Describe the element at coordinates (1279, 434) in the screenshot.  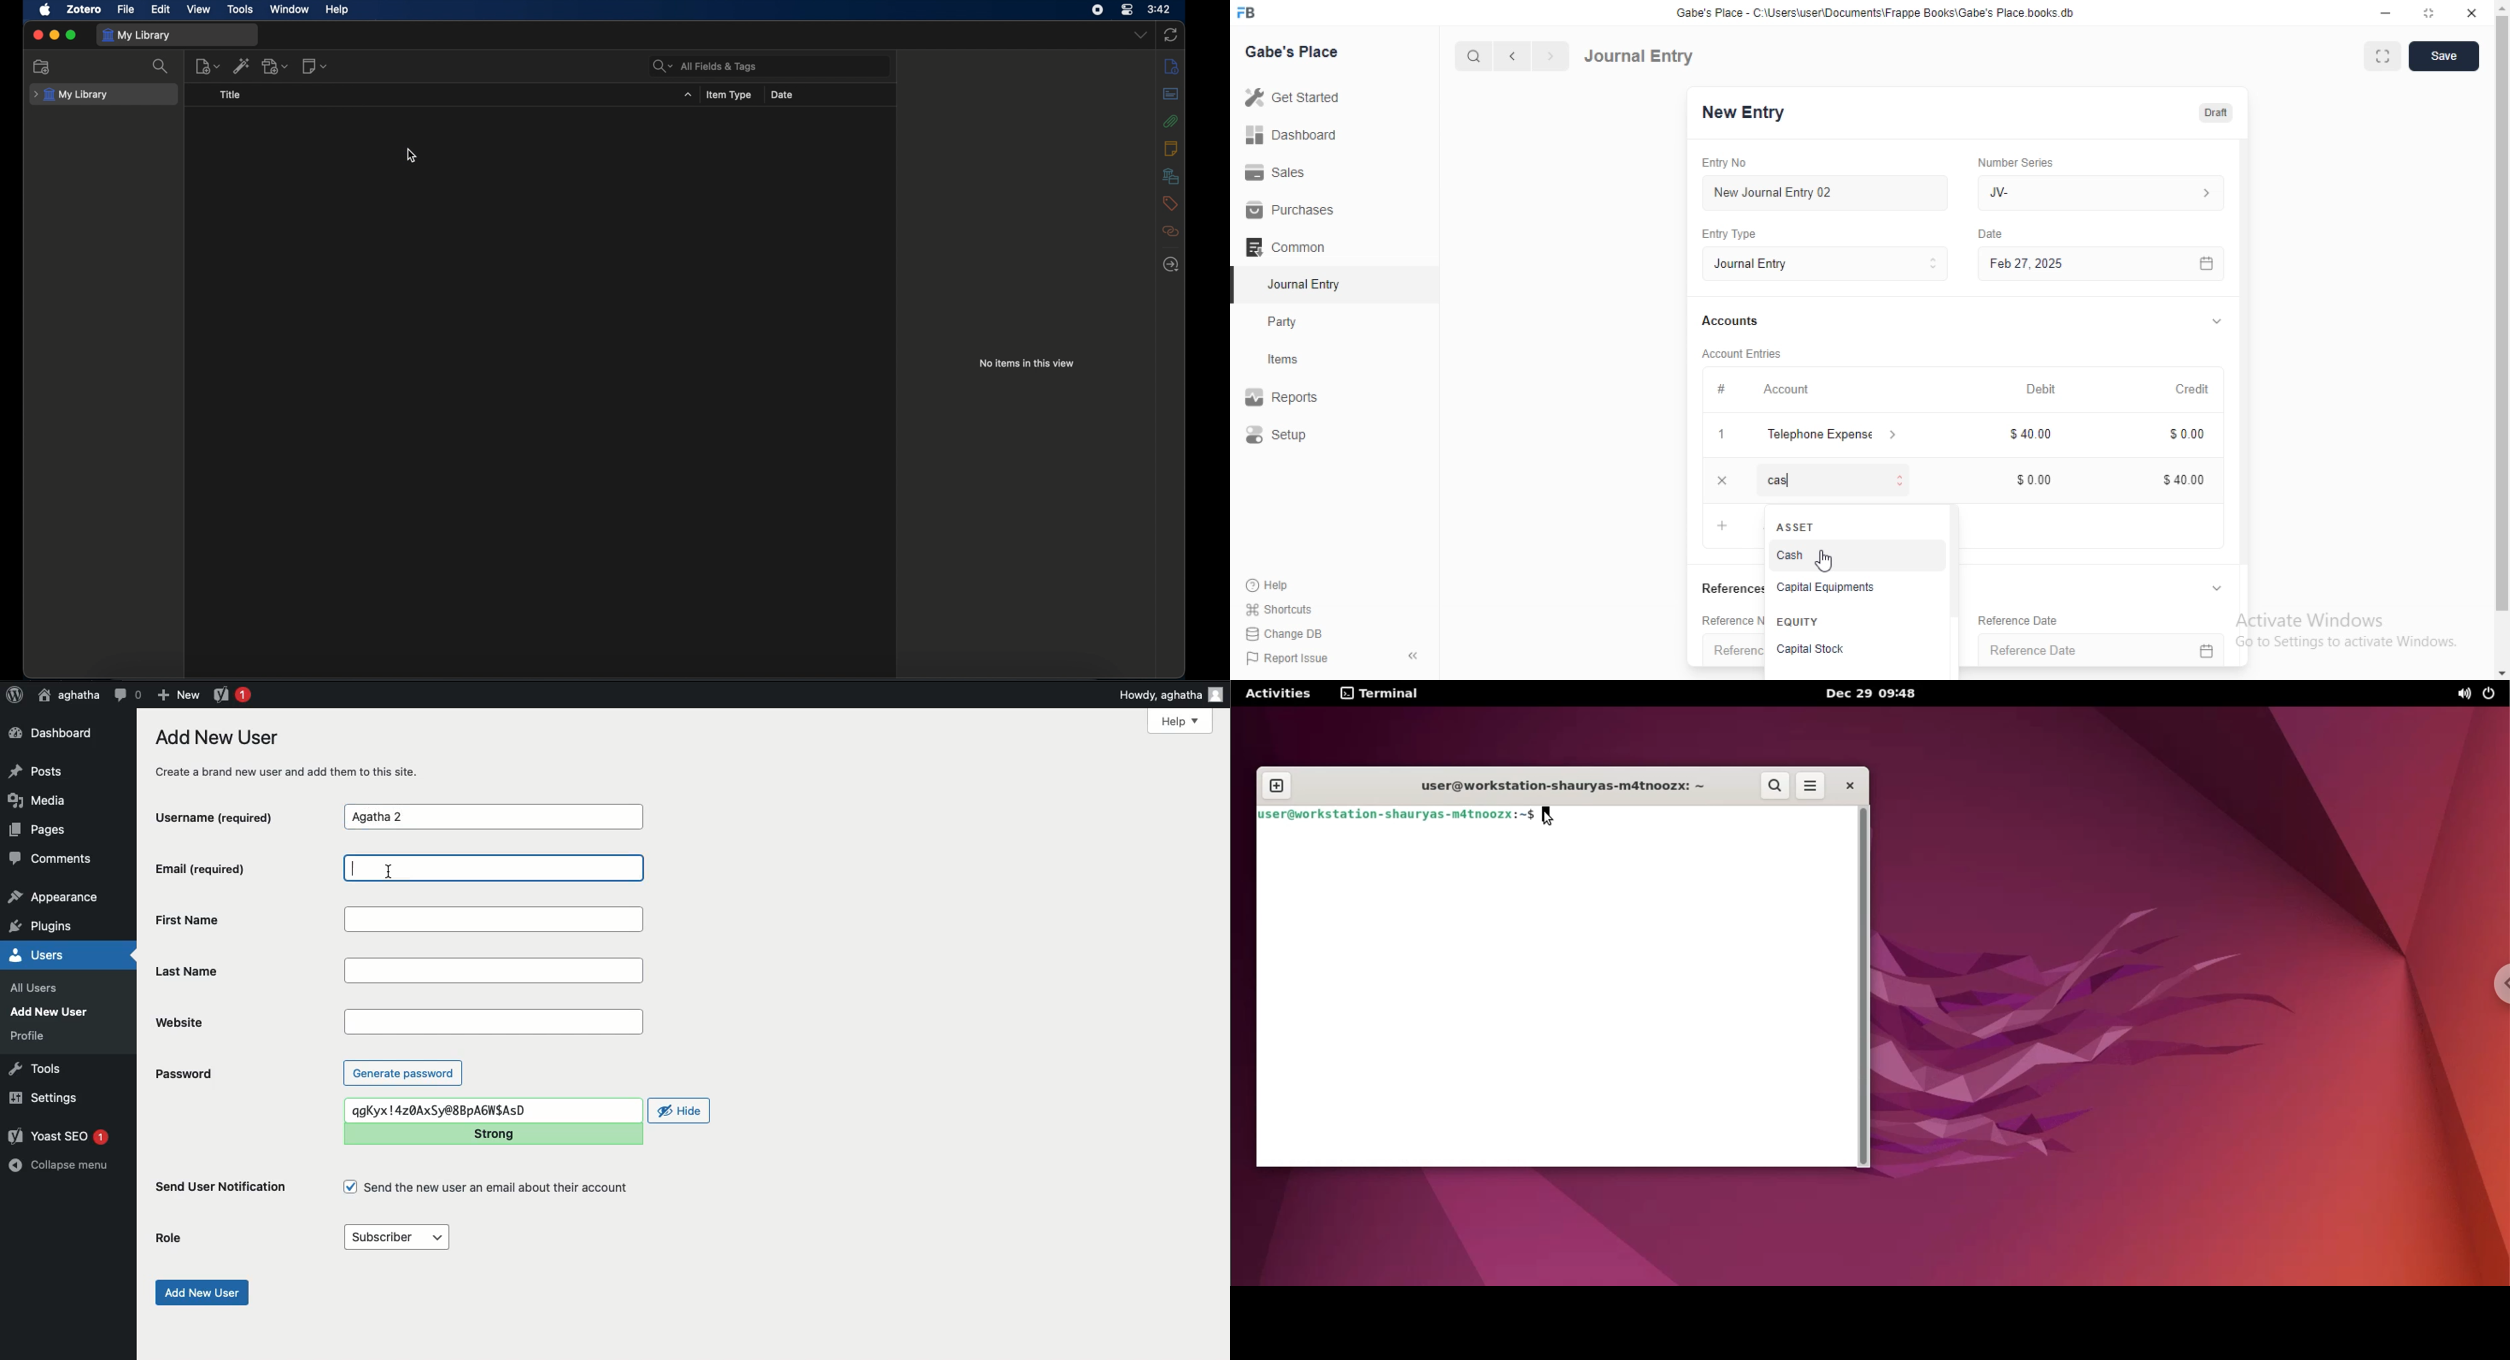
I see `Setup` at that location.